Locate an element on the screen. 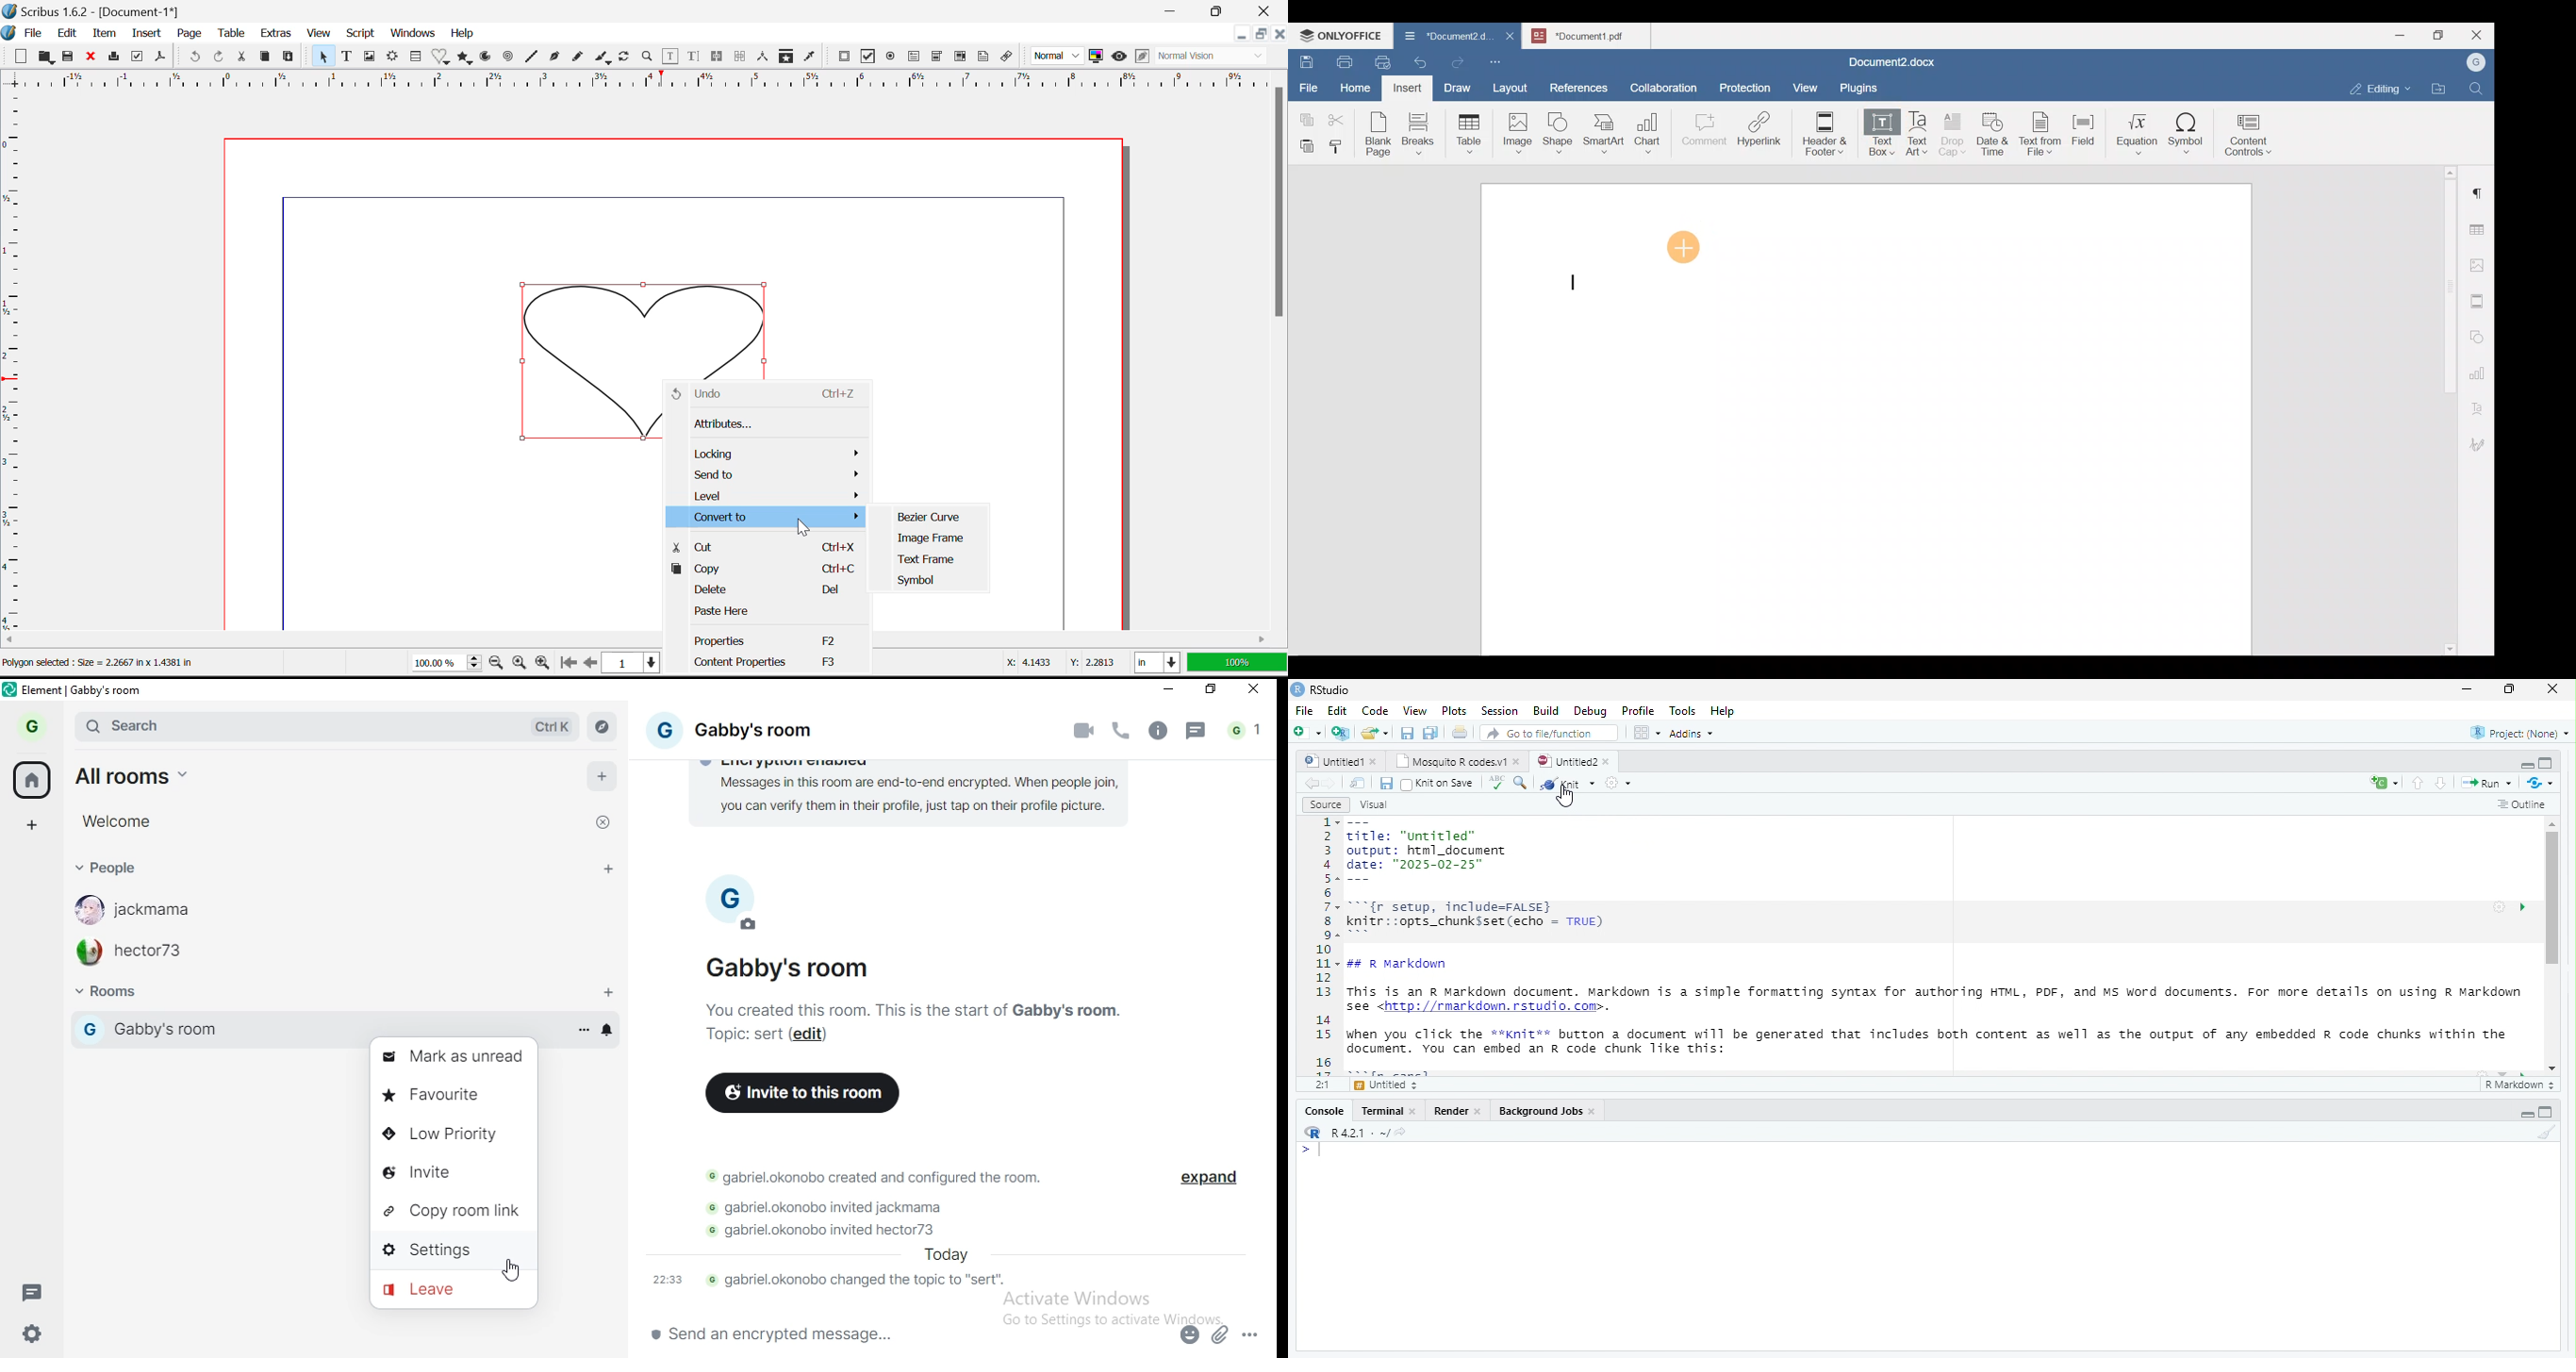 The height and width of the screenshot is (1372, 2576). Minimize is located at coordinates (1223, 11).